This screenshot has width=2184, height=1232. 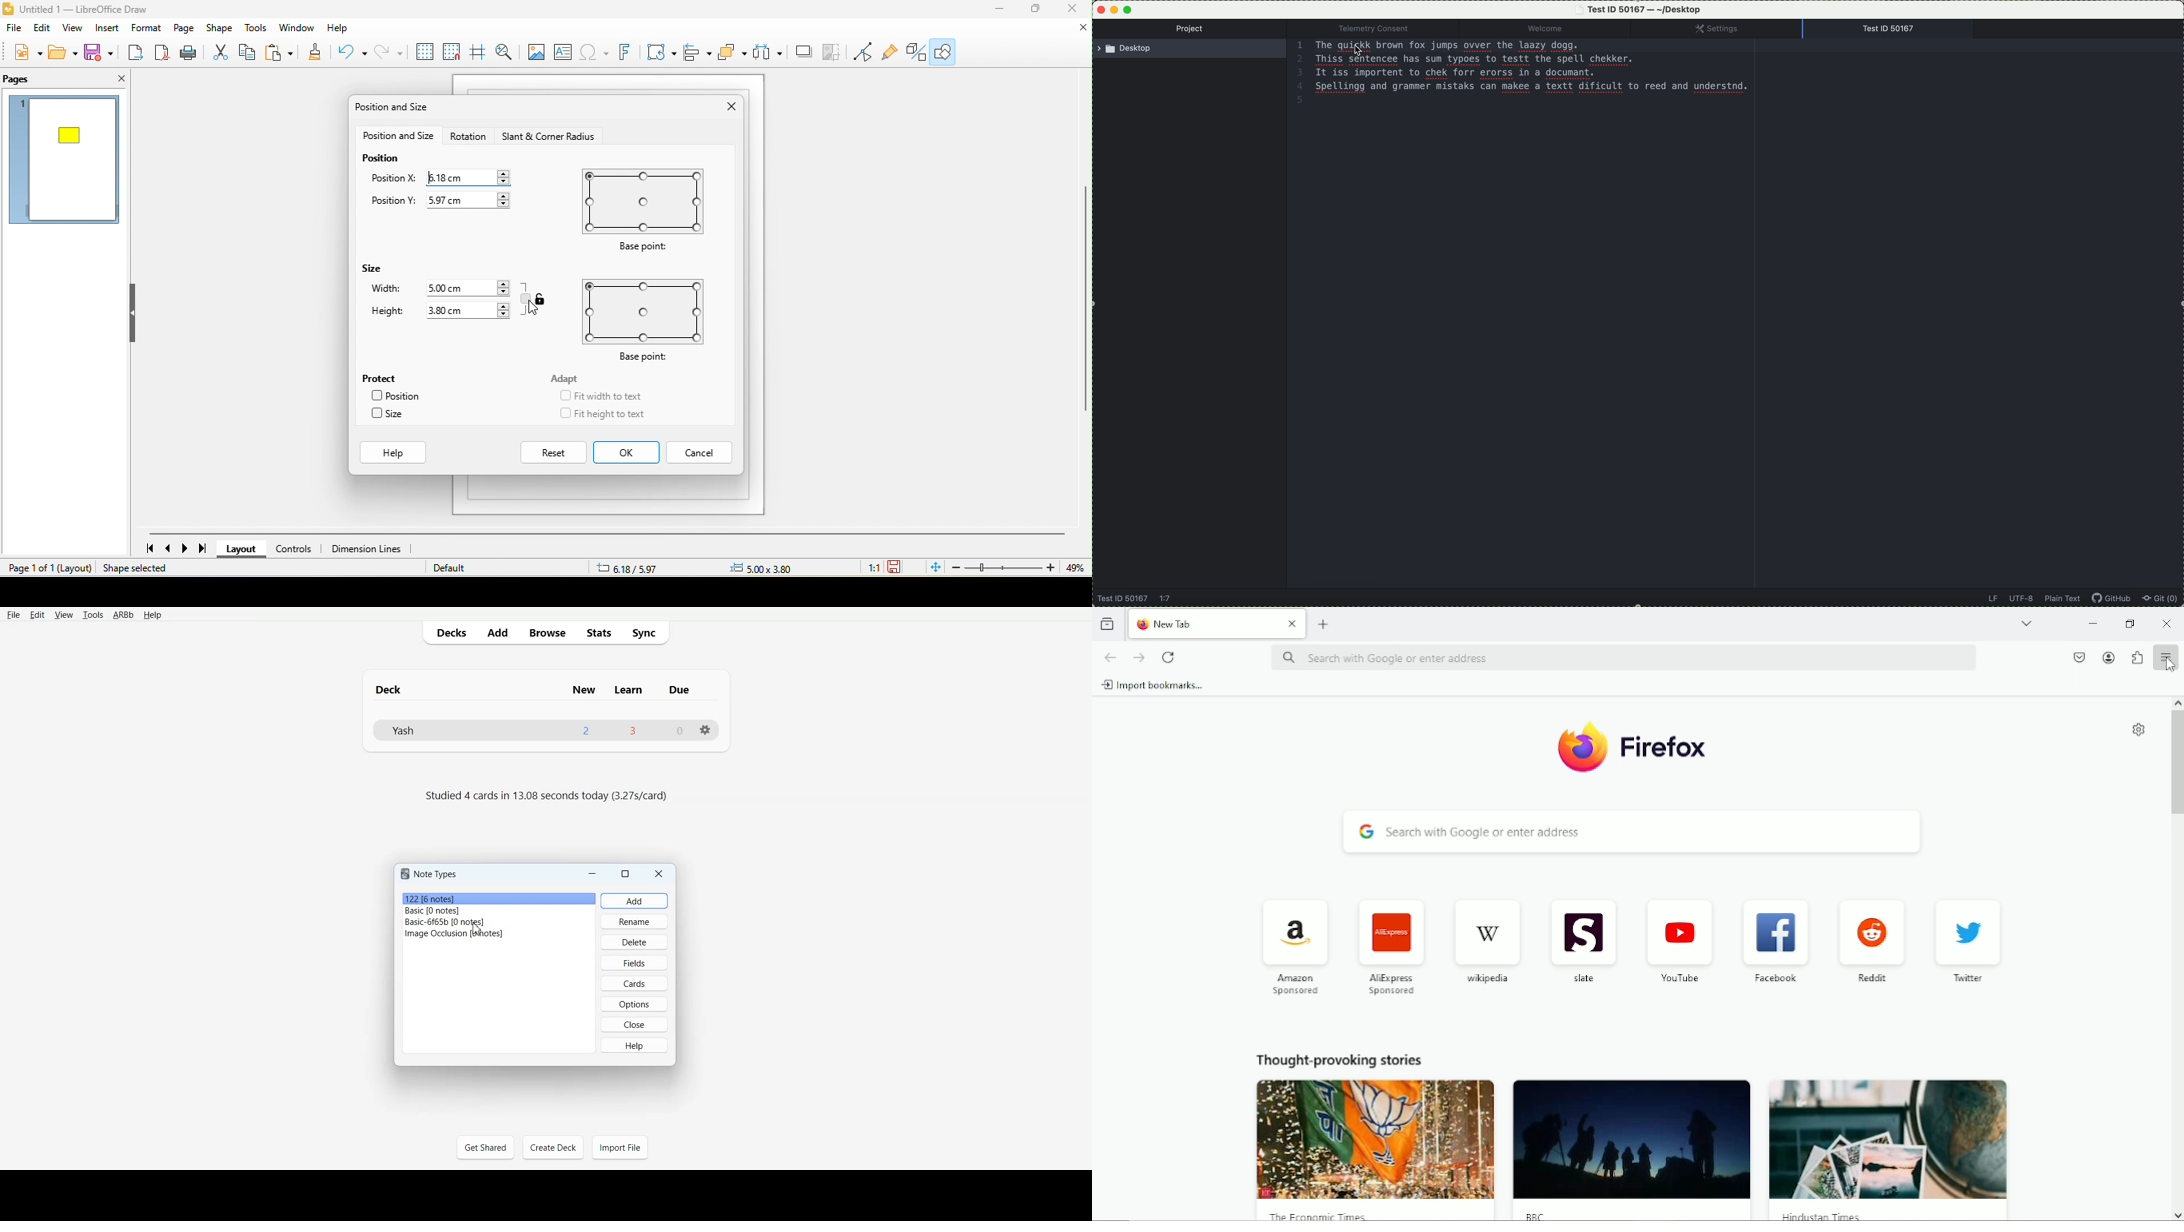 What do you see at coordinates (564, 51) in the screenshot?
I see `text box` at bounding box center [564, 51].